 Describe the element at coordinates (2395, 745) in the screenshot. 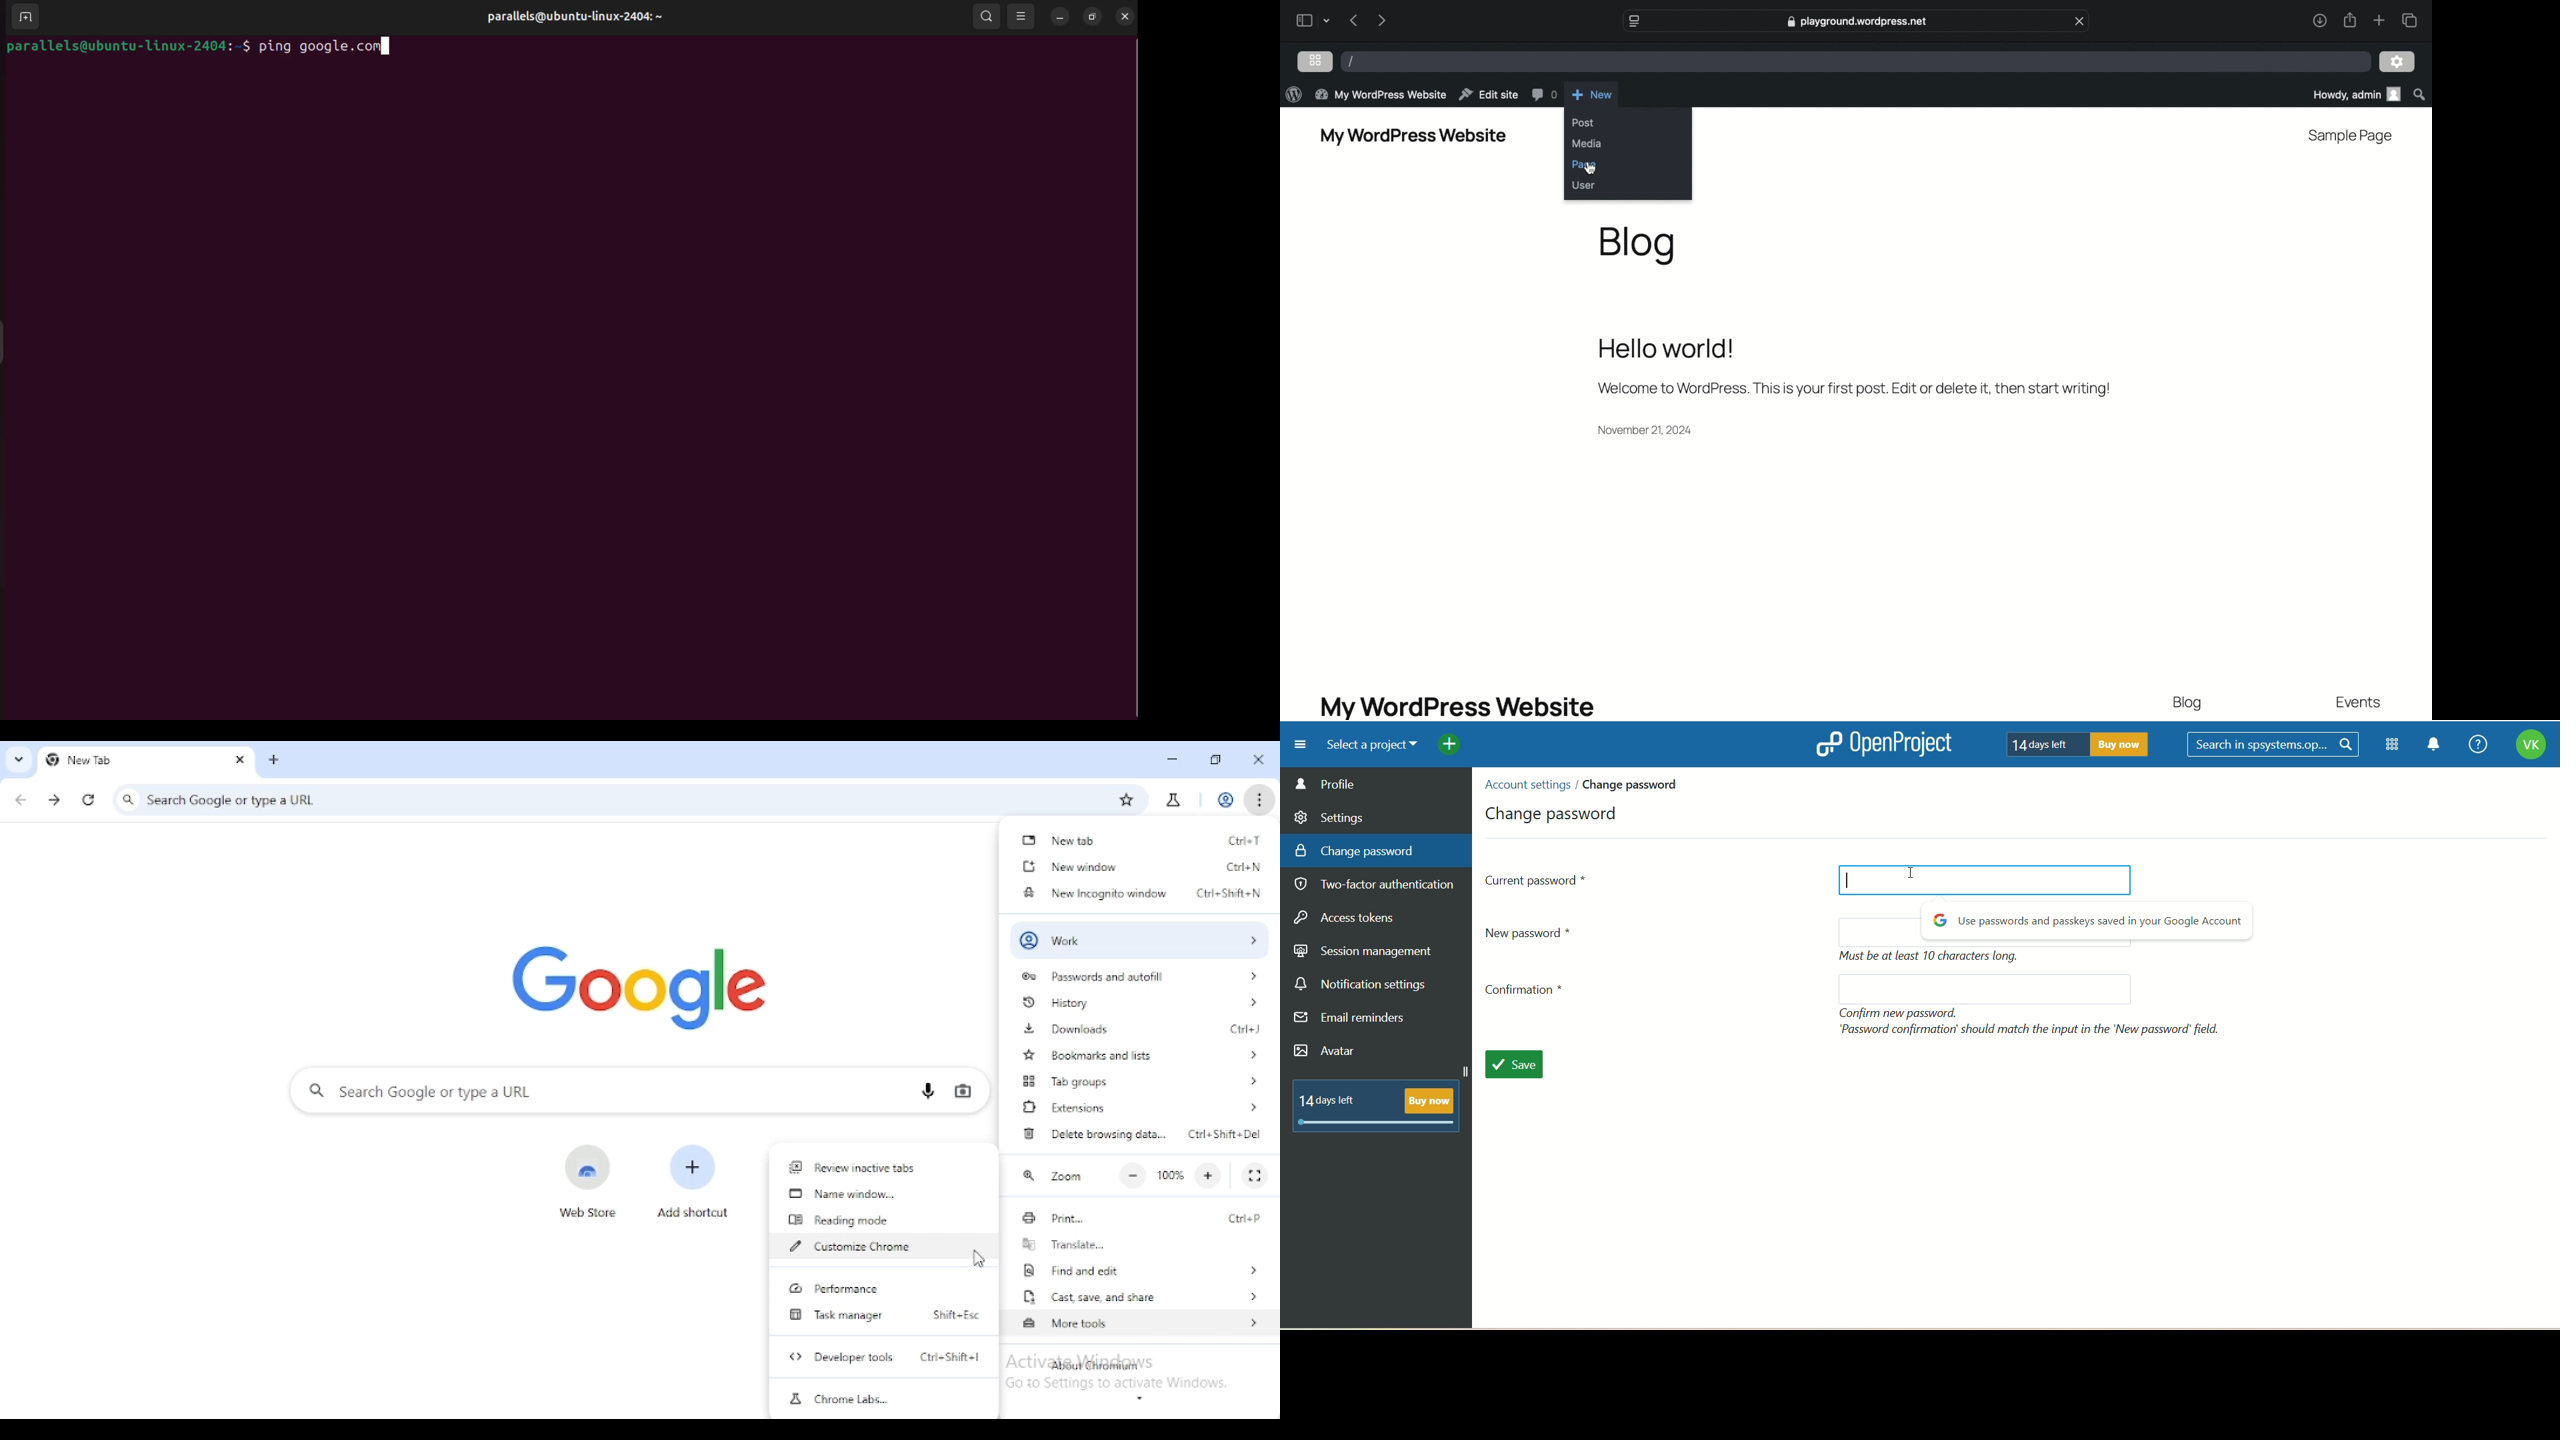

I see `module` at that location.